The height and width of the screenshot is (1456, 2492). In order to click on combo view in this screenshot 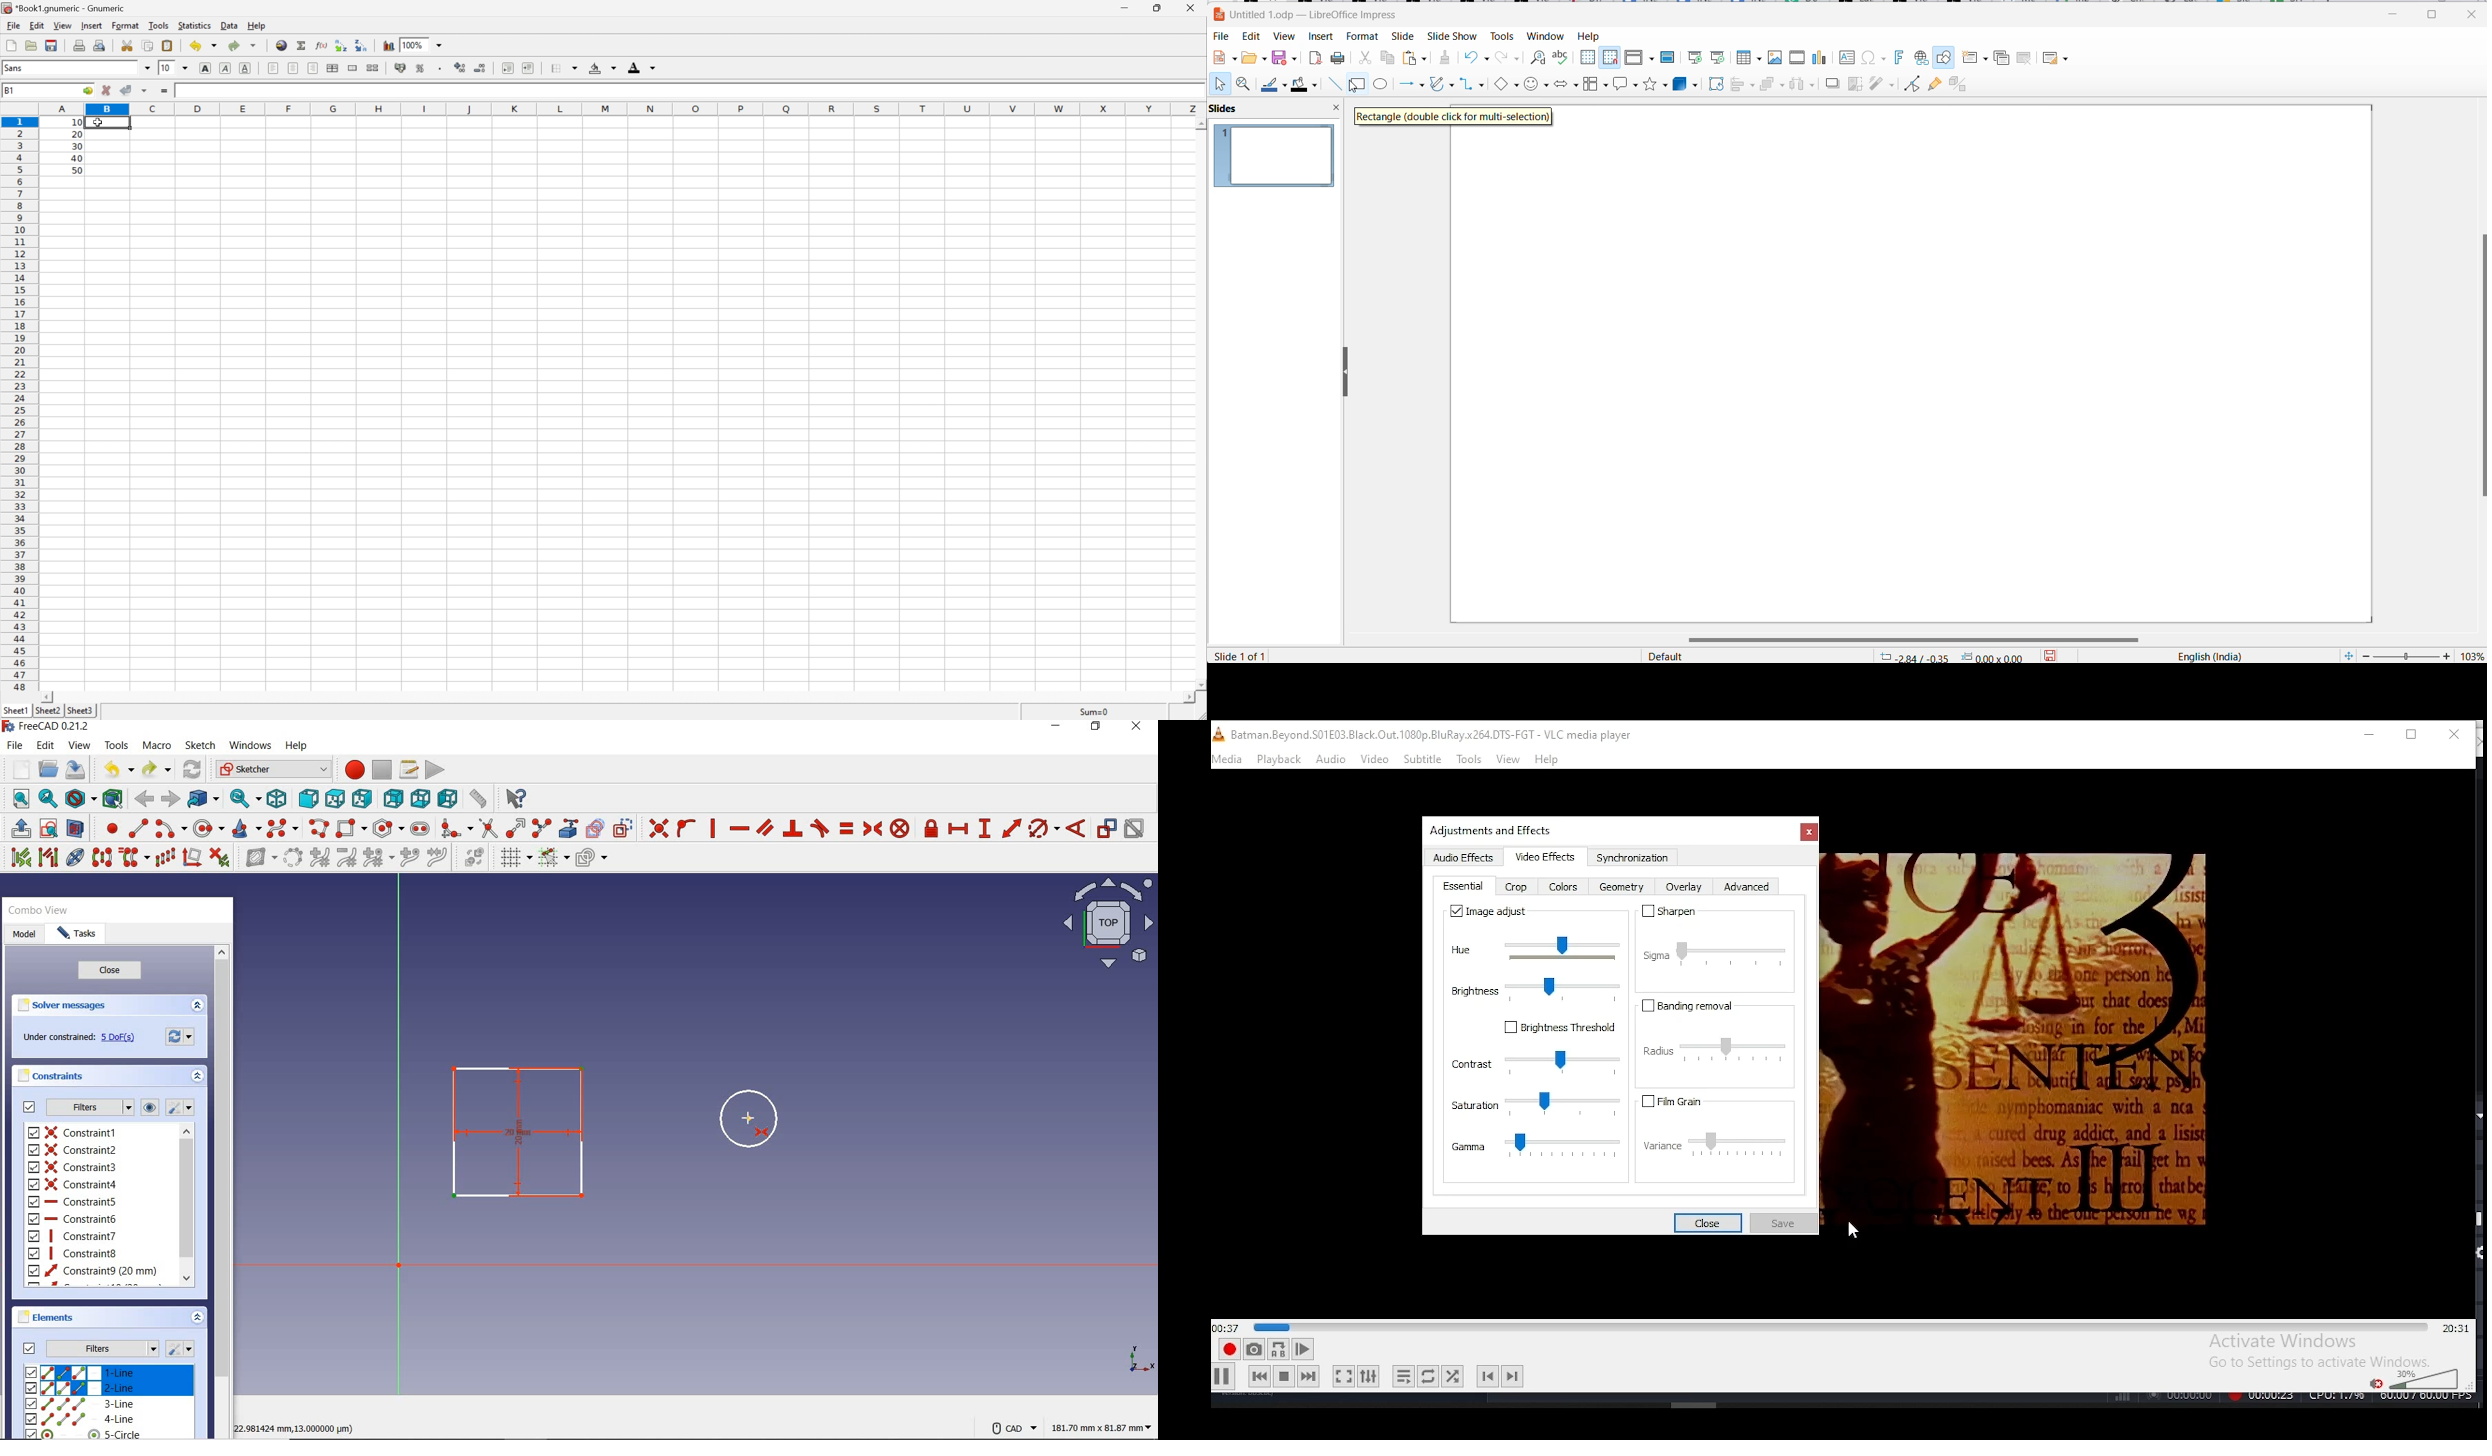, I will do `click(37, 910)`.